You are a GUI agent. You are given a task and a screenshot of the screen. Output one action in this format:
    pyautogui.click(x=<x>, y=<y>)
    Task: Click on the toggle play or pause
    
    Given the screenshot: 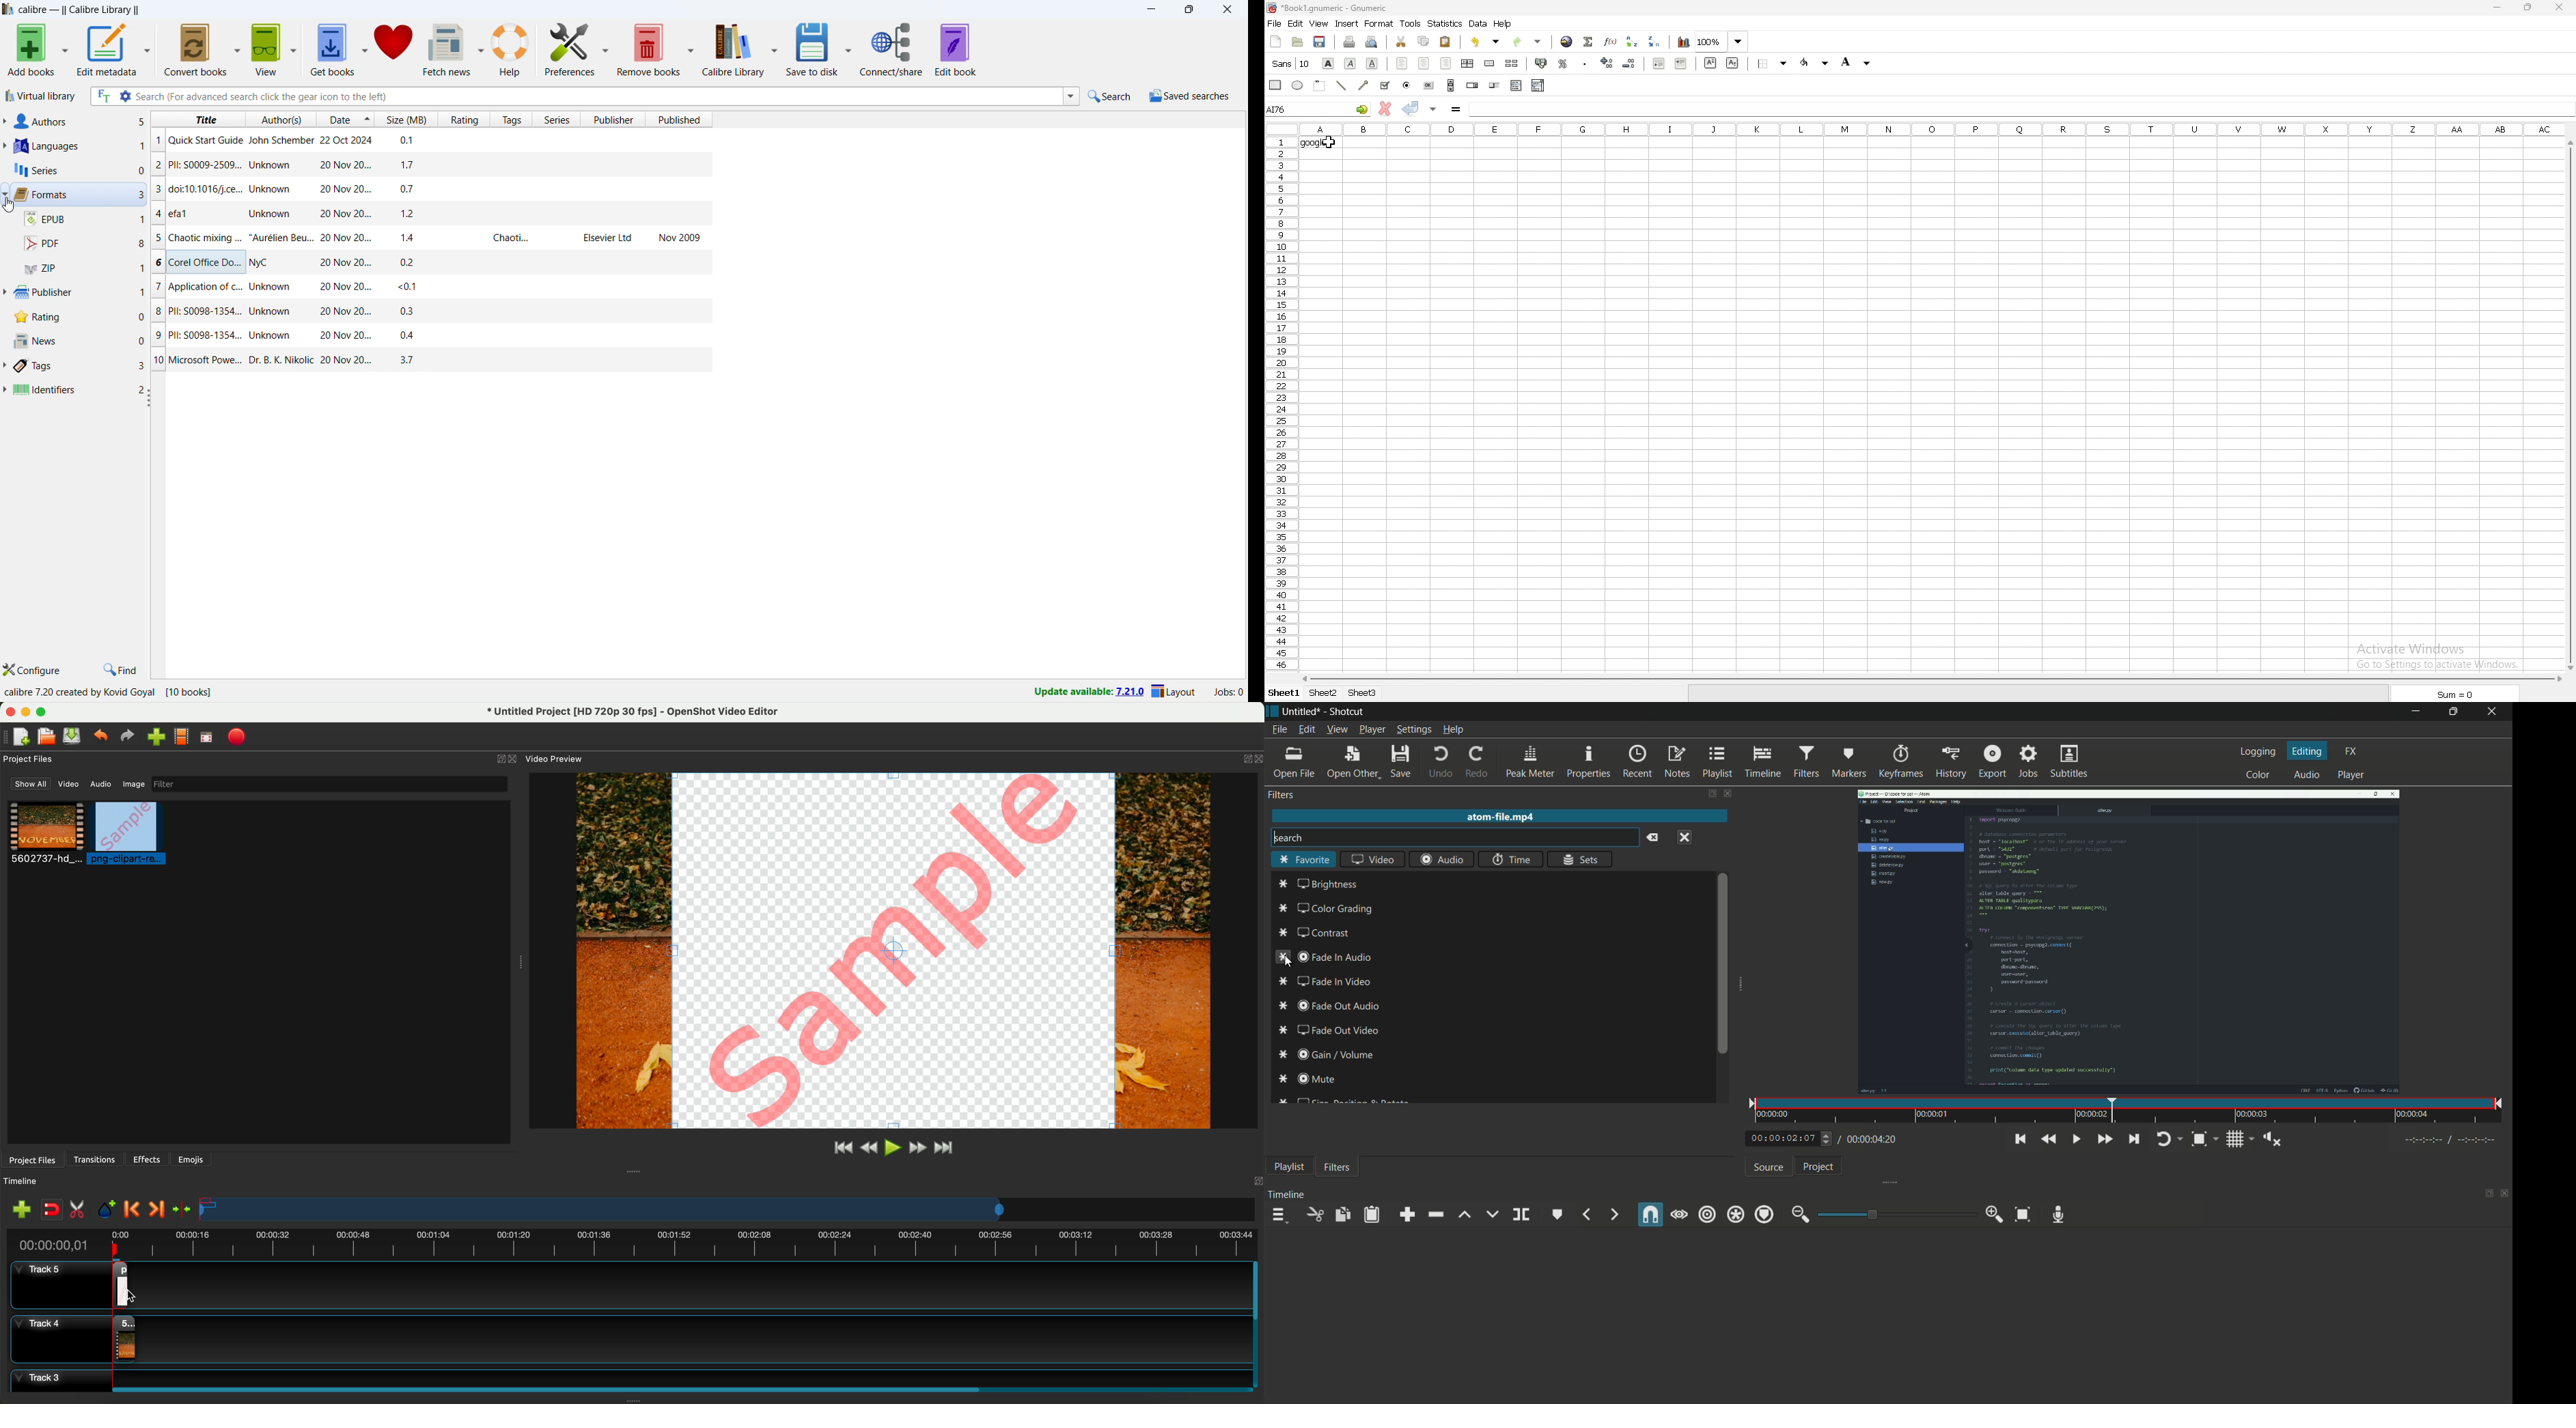 What is the action you would take?
    pyautogui.click(x=2075, y=1138)
    